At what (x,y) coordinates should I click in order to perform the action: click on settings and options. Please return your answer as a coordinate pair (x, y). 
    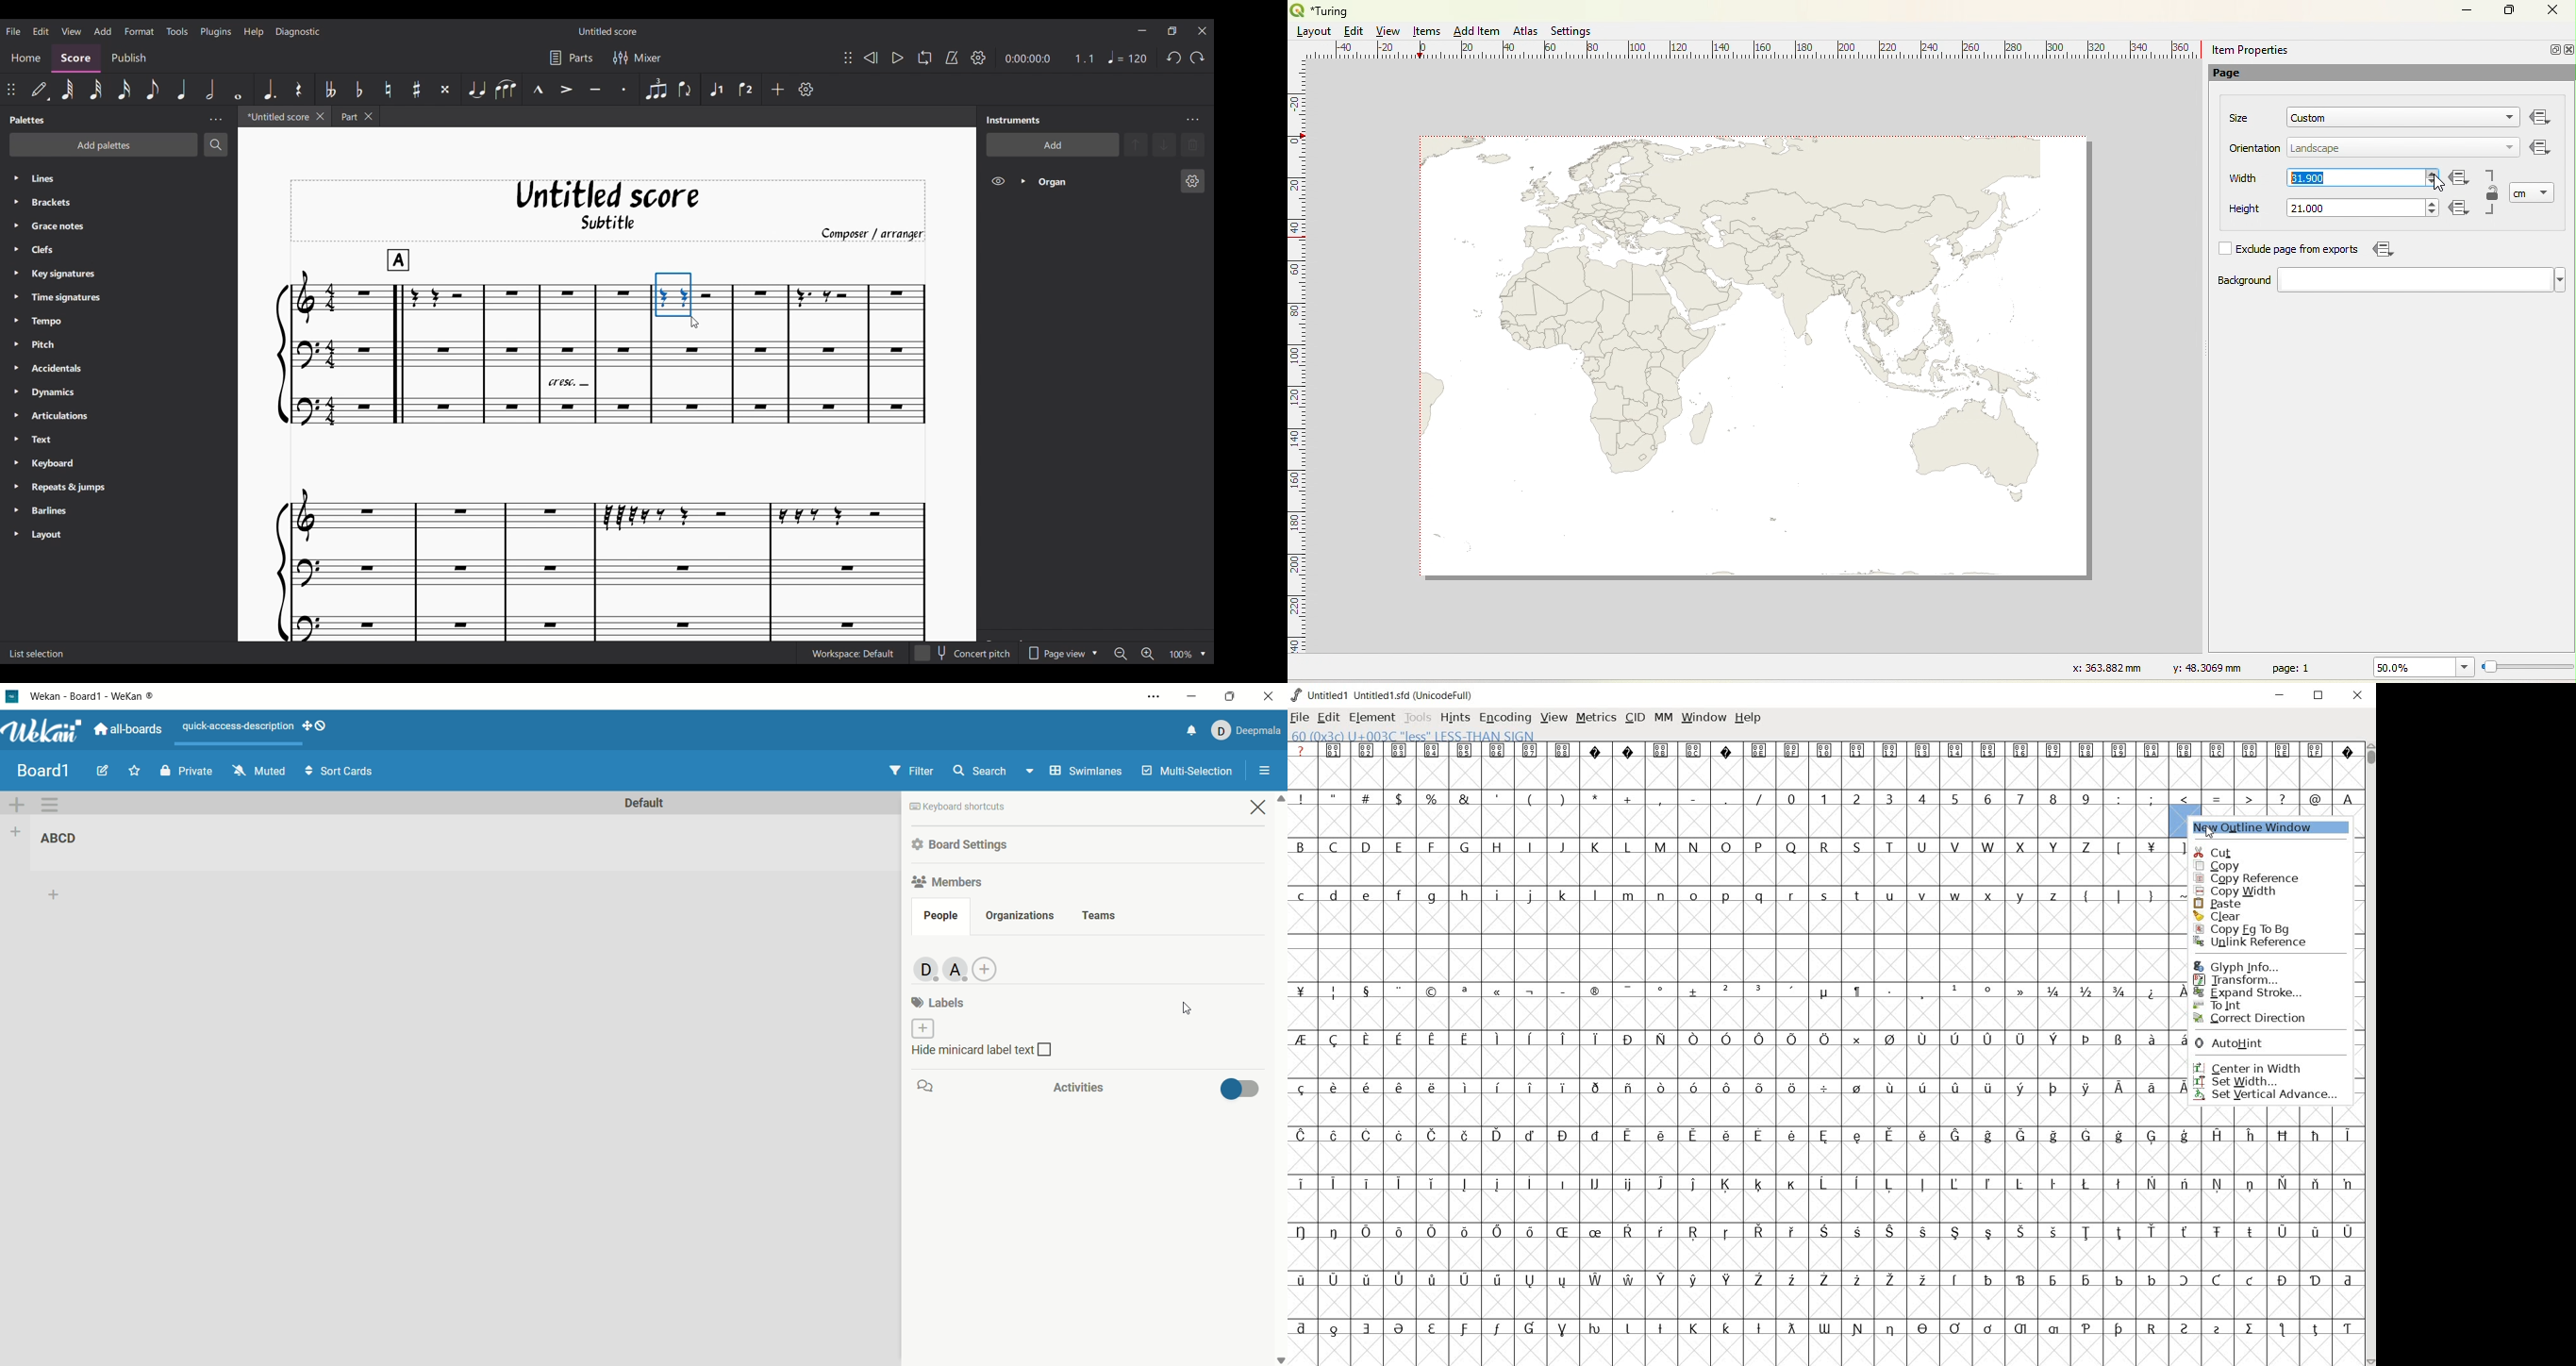
    Looking at the image, I should click on (1155, 697).